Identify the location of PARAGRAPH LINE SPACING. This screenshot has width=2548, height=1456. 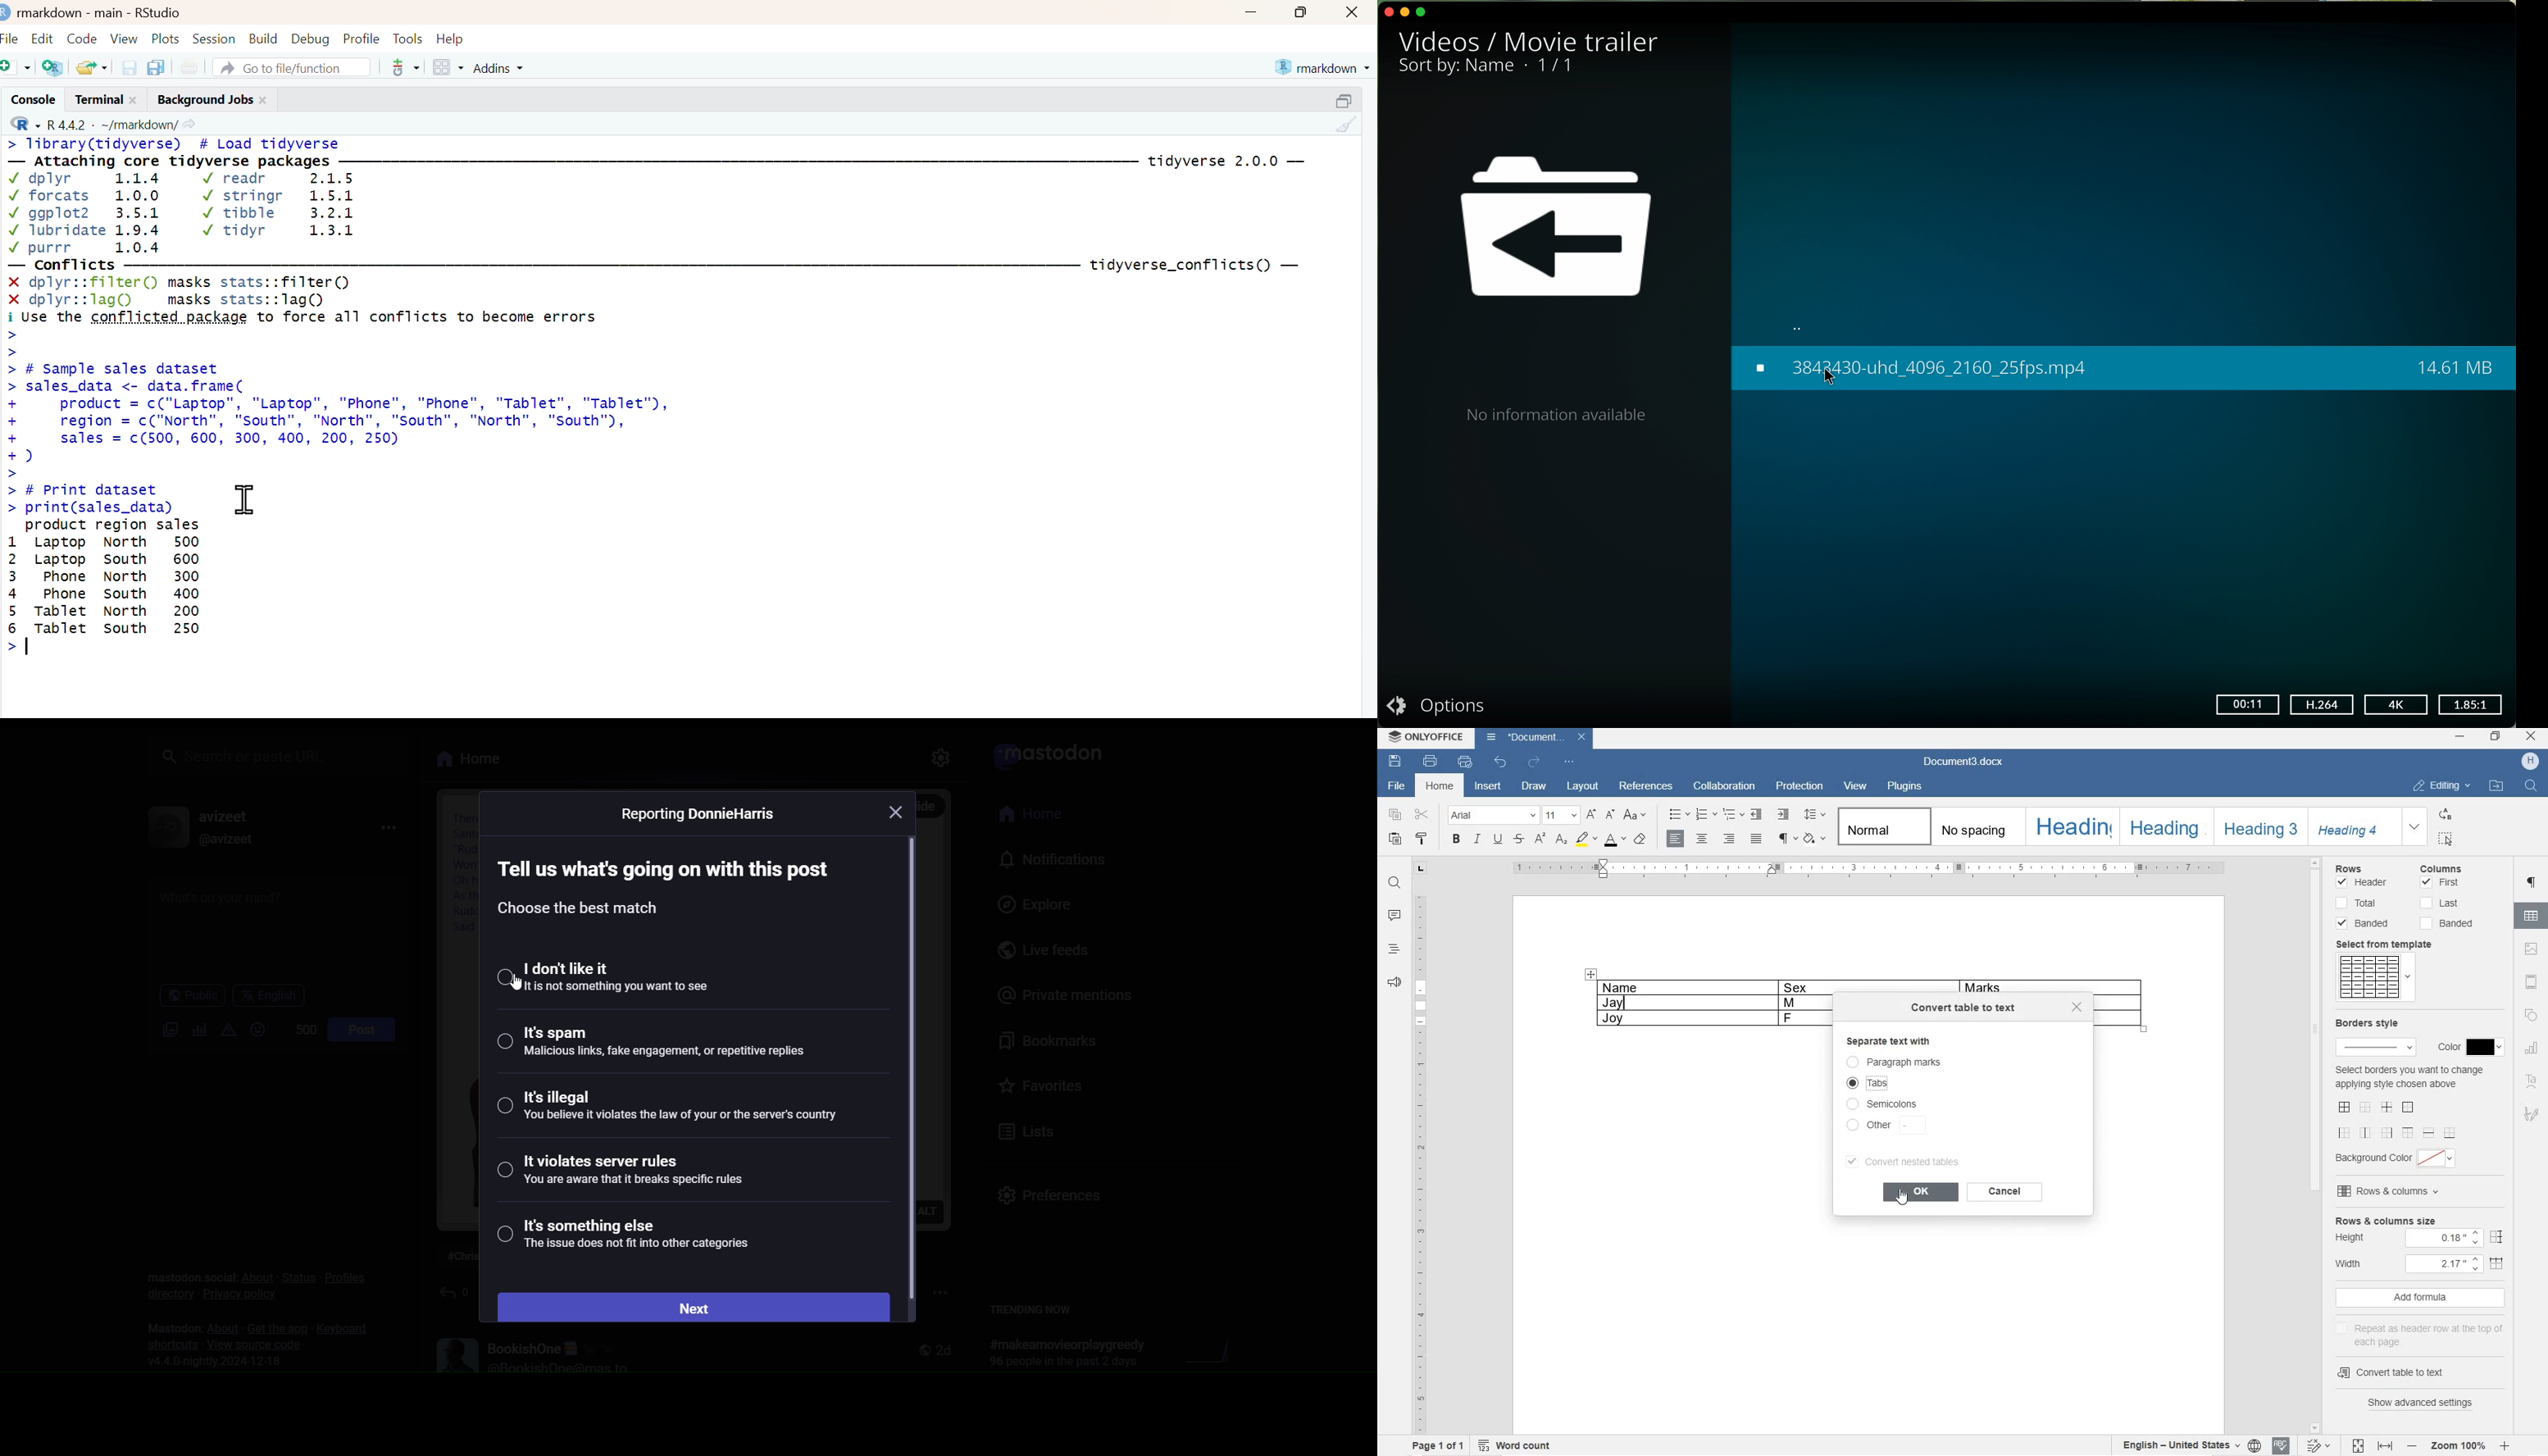
(1815, 815).